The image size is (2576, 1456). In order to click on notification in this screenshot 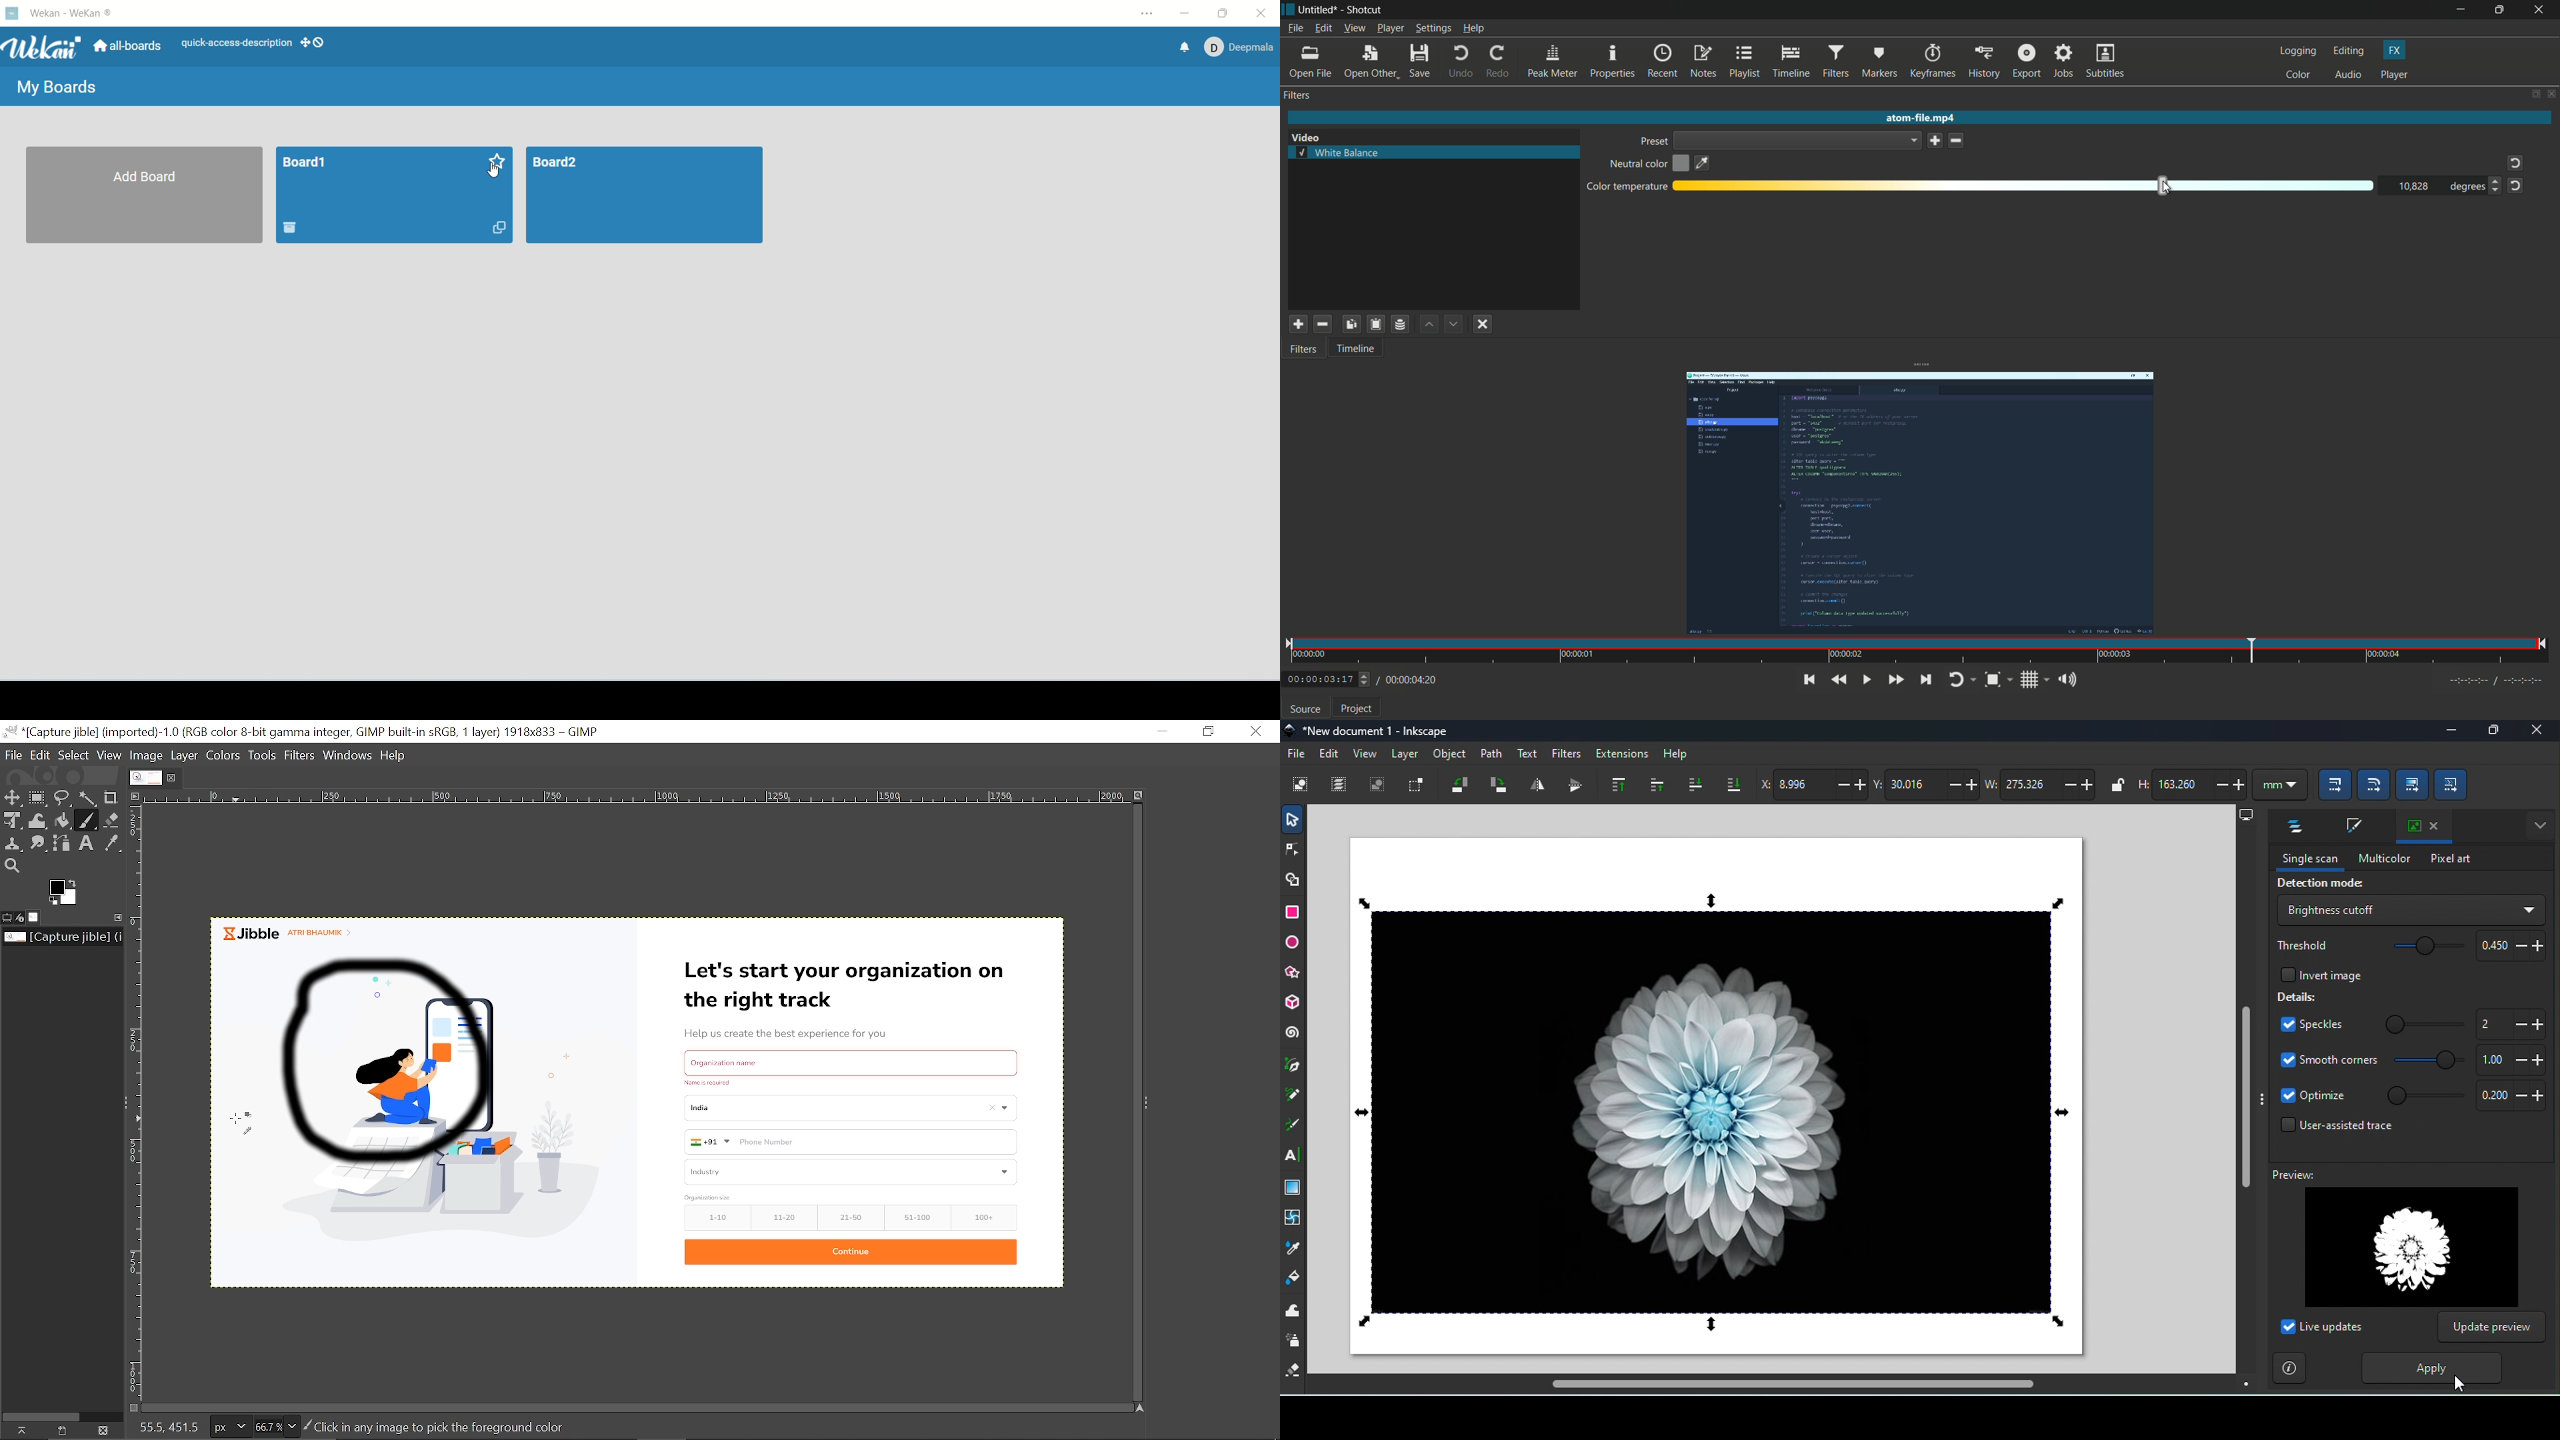, I will do `click(1182, 48)`.